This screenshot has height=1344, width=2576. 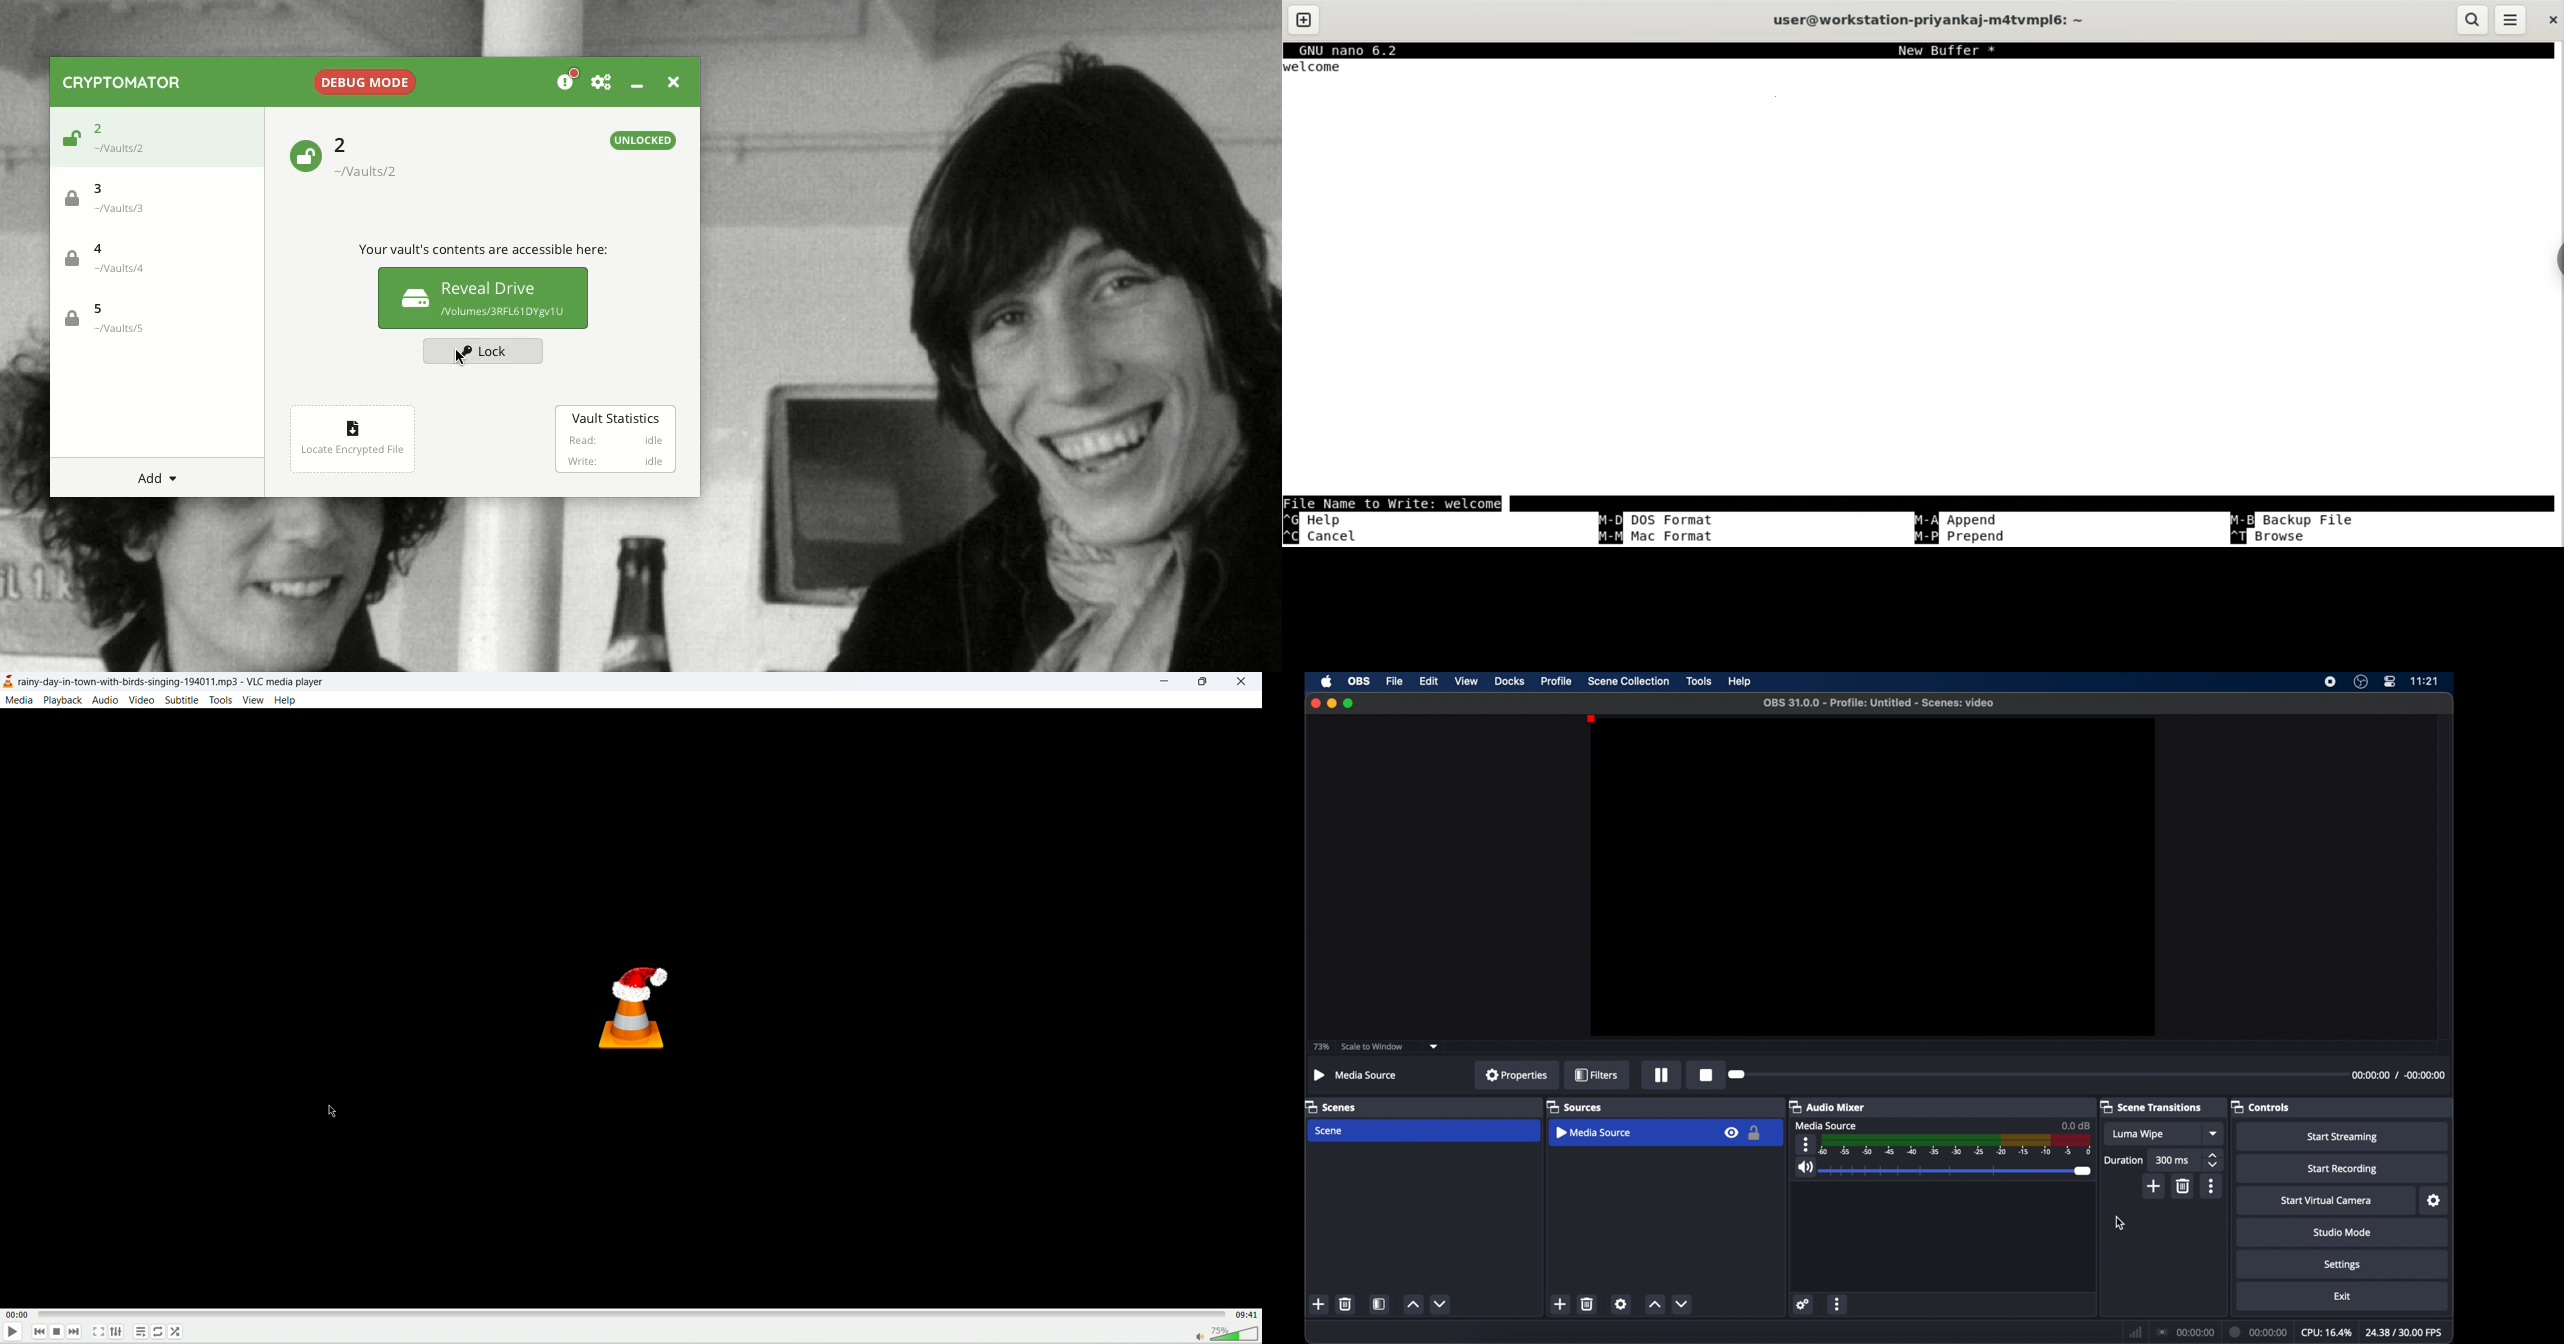 What do you see at coordinates (1683, 1304) in the screenshot?
I see `dropdown` at bounding box center [1683, 1304].